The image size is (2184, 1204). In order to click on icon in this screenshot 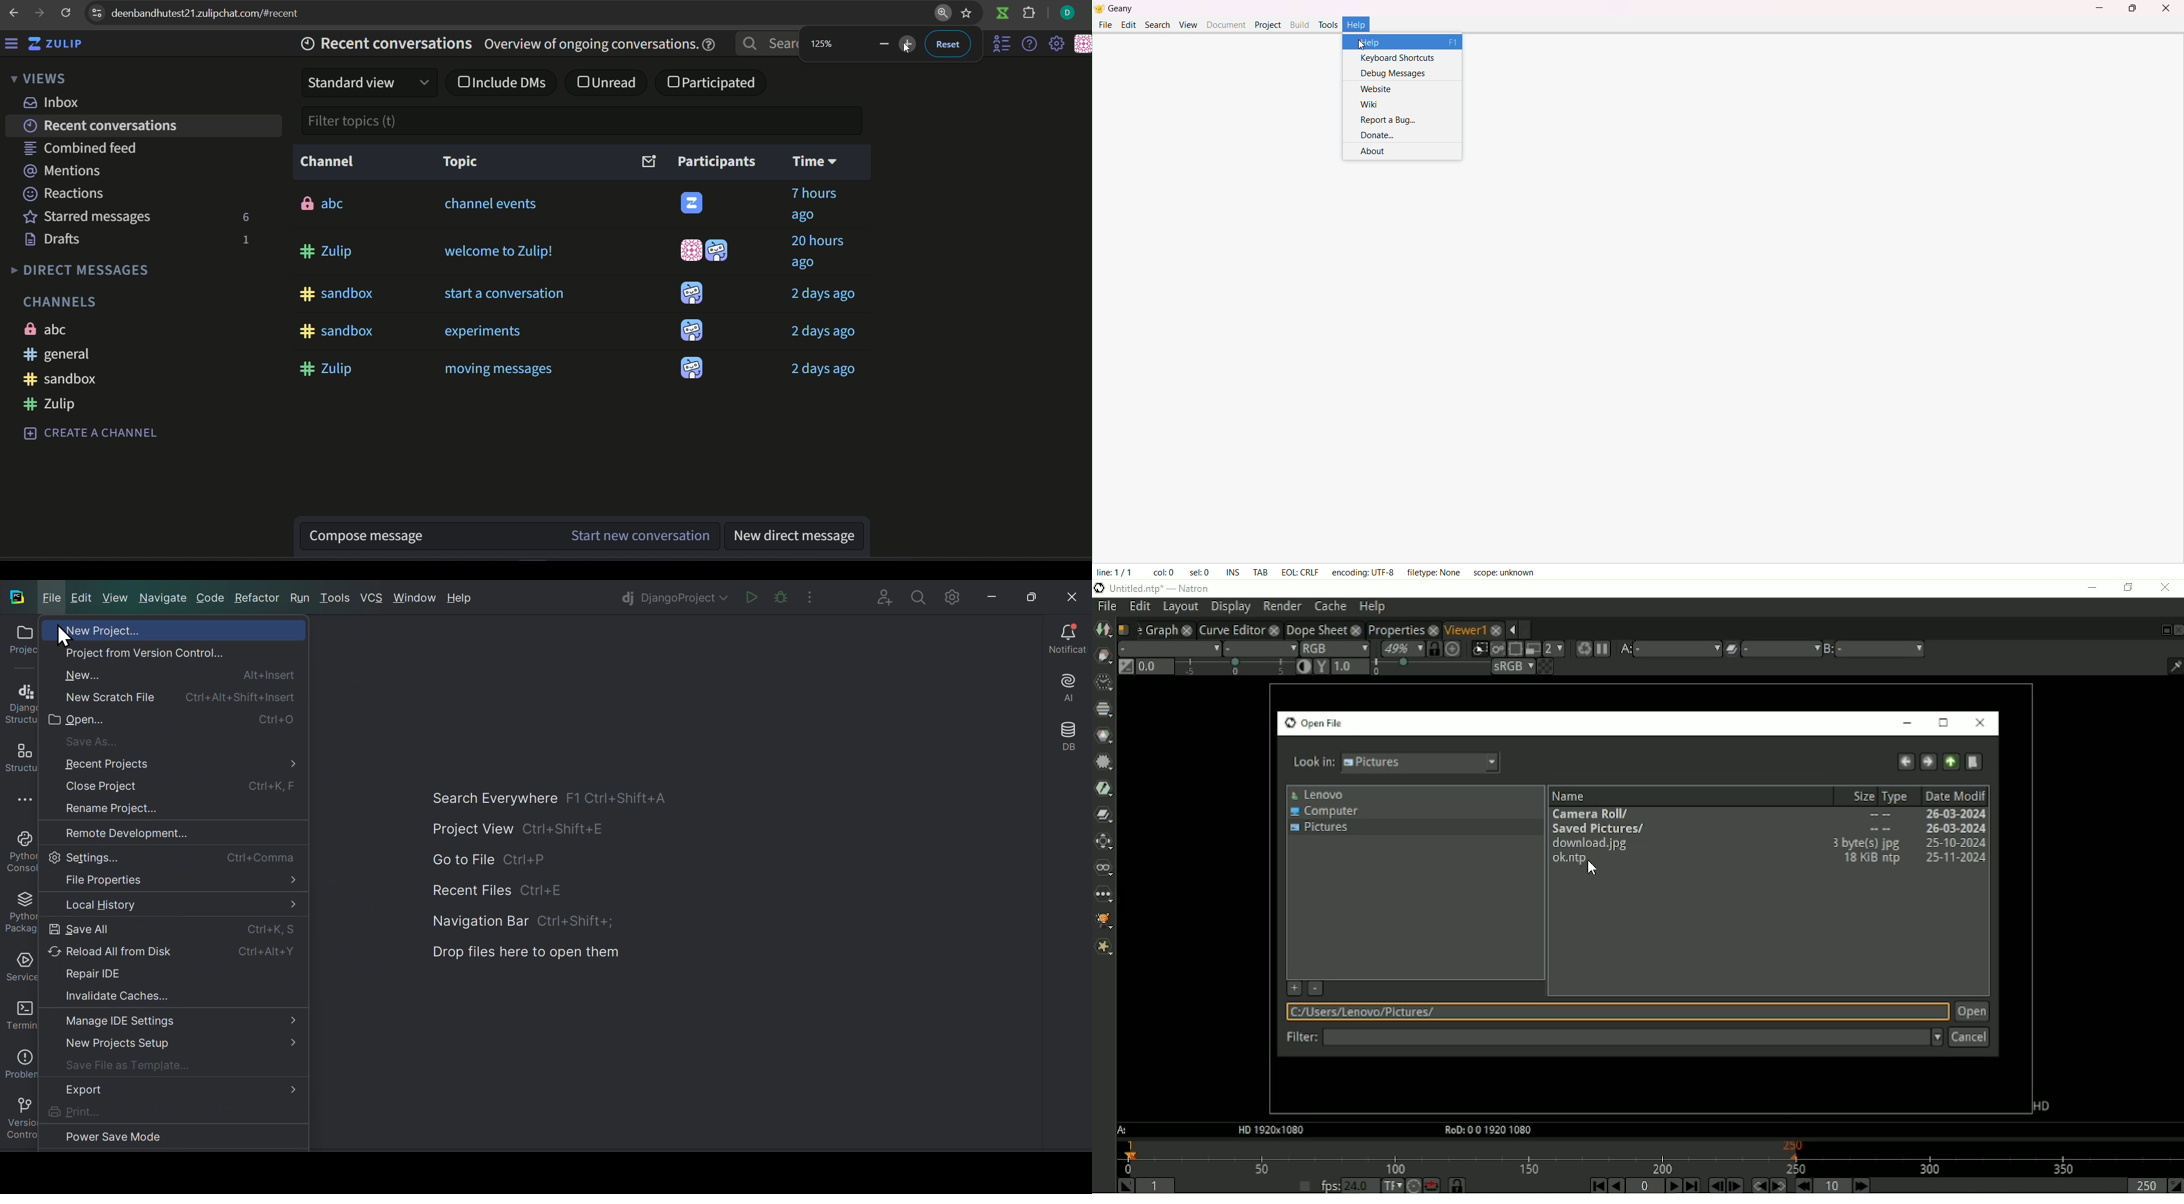, I will do `click(692, 331)`.